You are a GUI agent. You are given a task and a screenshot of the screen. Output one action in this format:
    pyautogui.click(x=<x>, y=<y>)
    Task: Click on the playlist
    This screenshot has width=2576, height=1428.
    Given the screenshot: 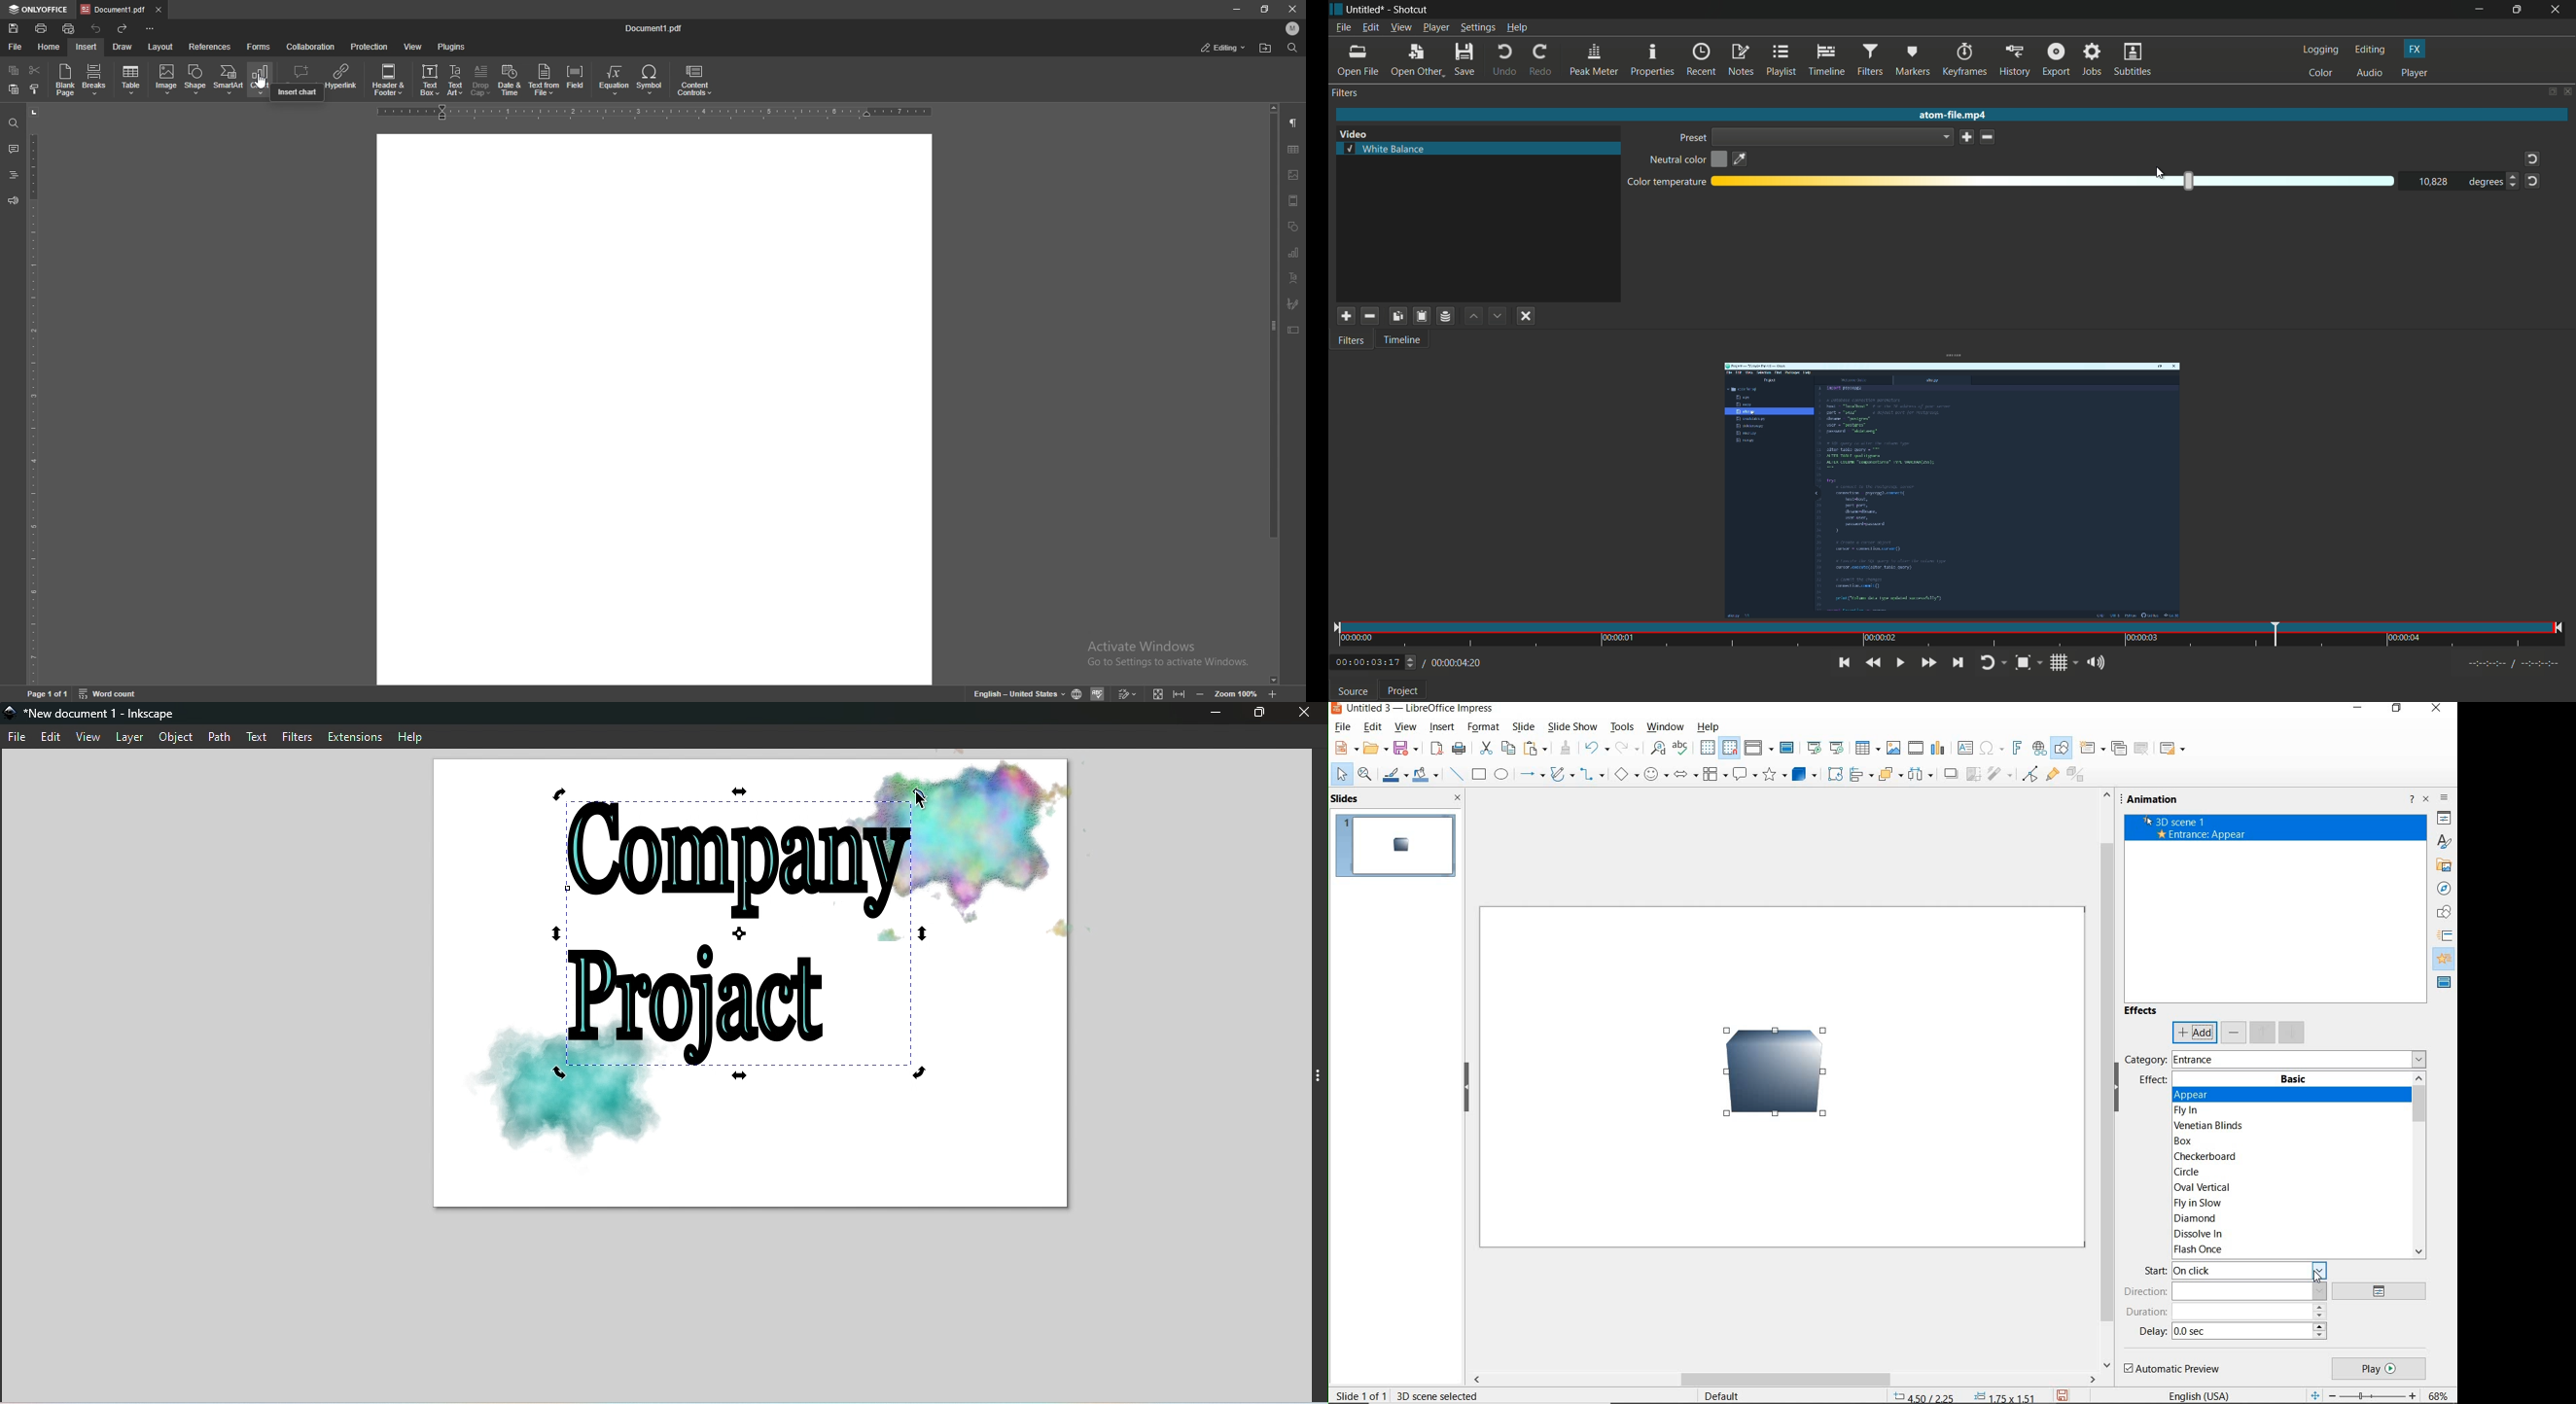 What is the action you would take?
    pyautogui.click(x=1780, y=60)
    